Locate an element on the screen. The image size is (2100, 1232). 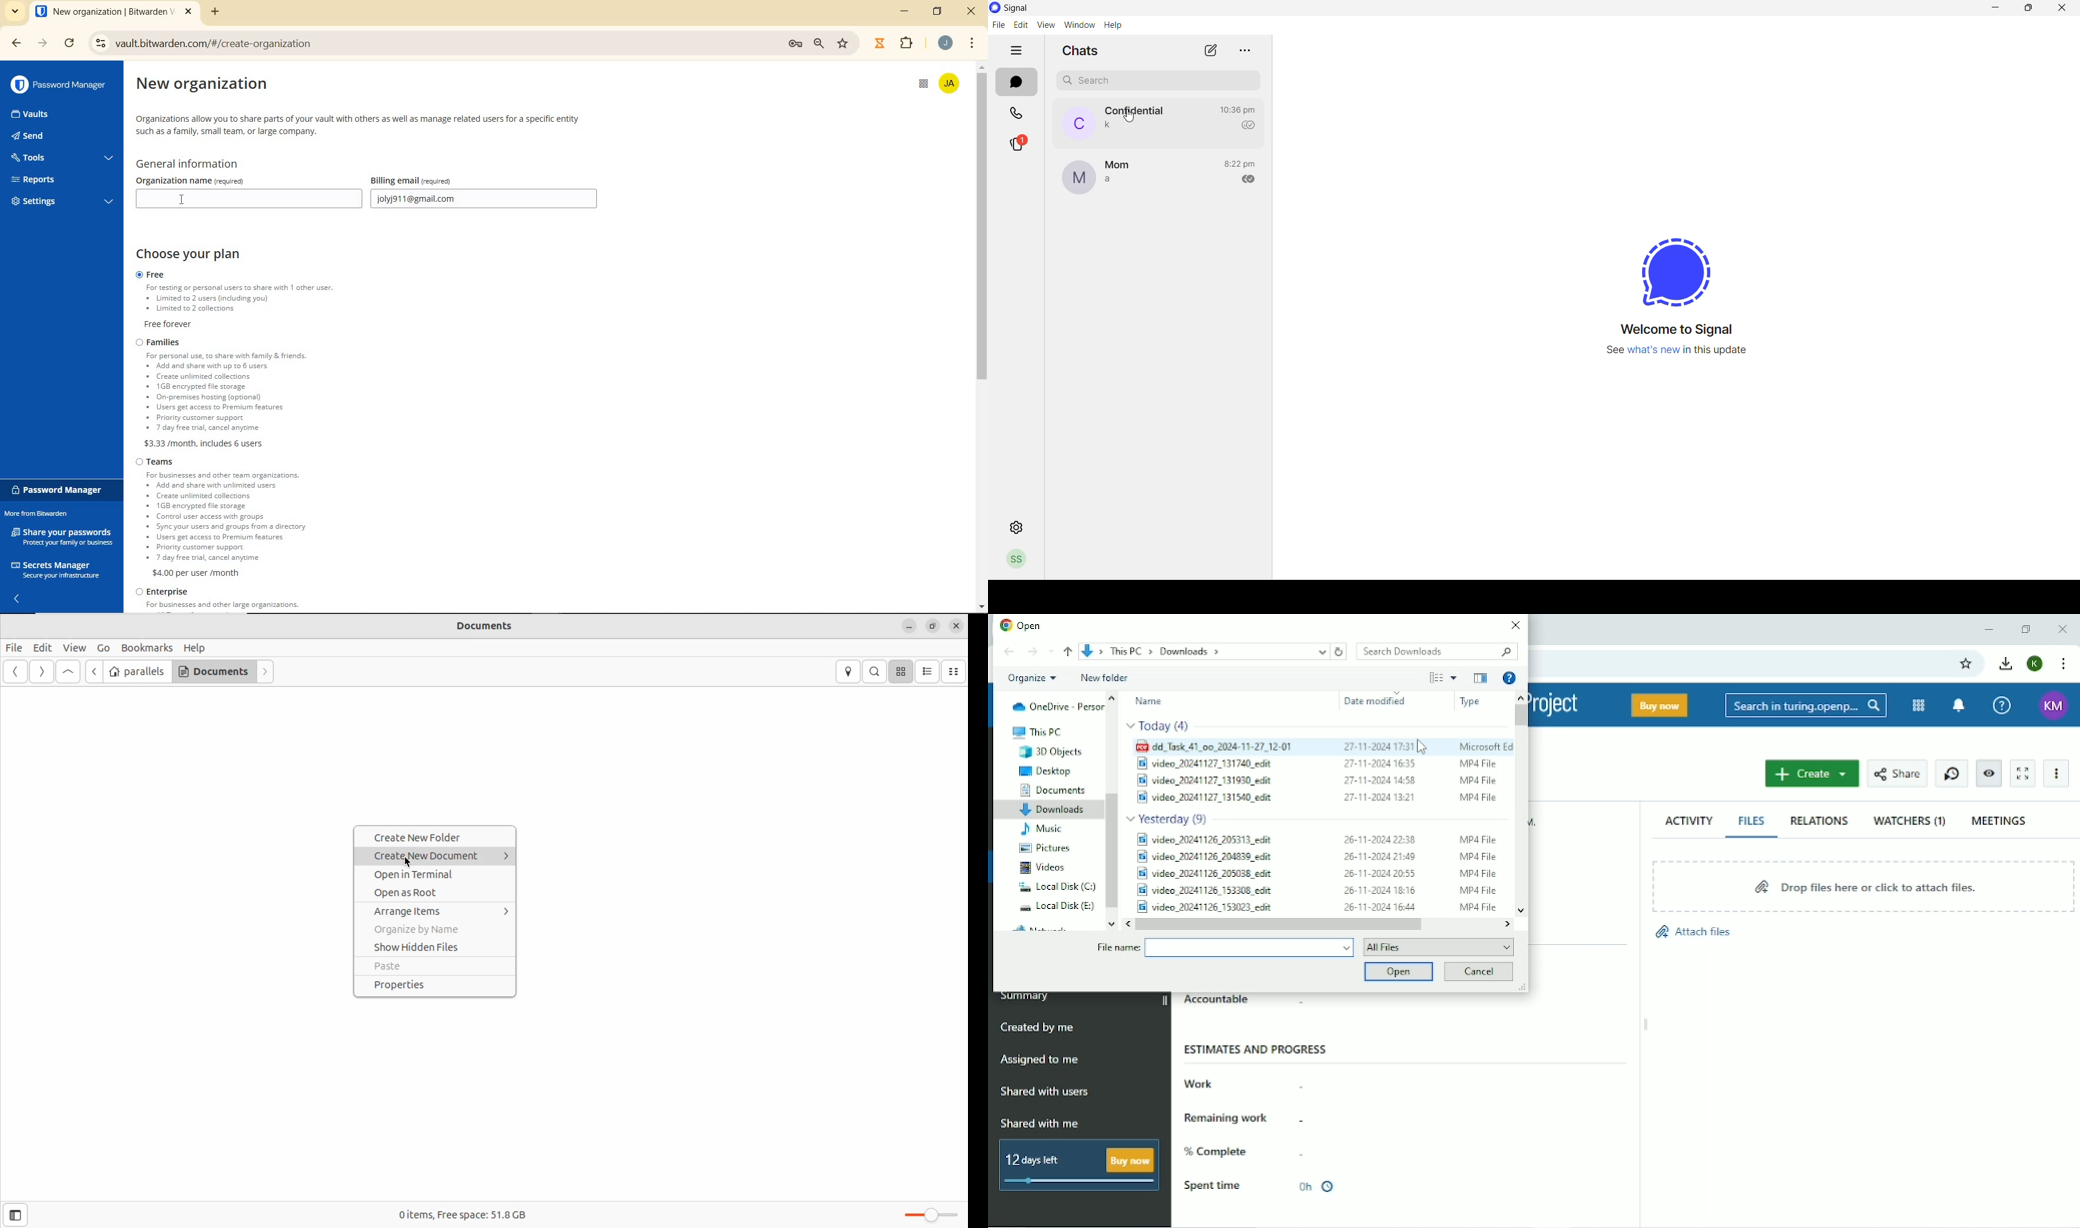
Help is located at coordinates (2004, 705).